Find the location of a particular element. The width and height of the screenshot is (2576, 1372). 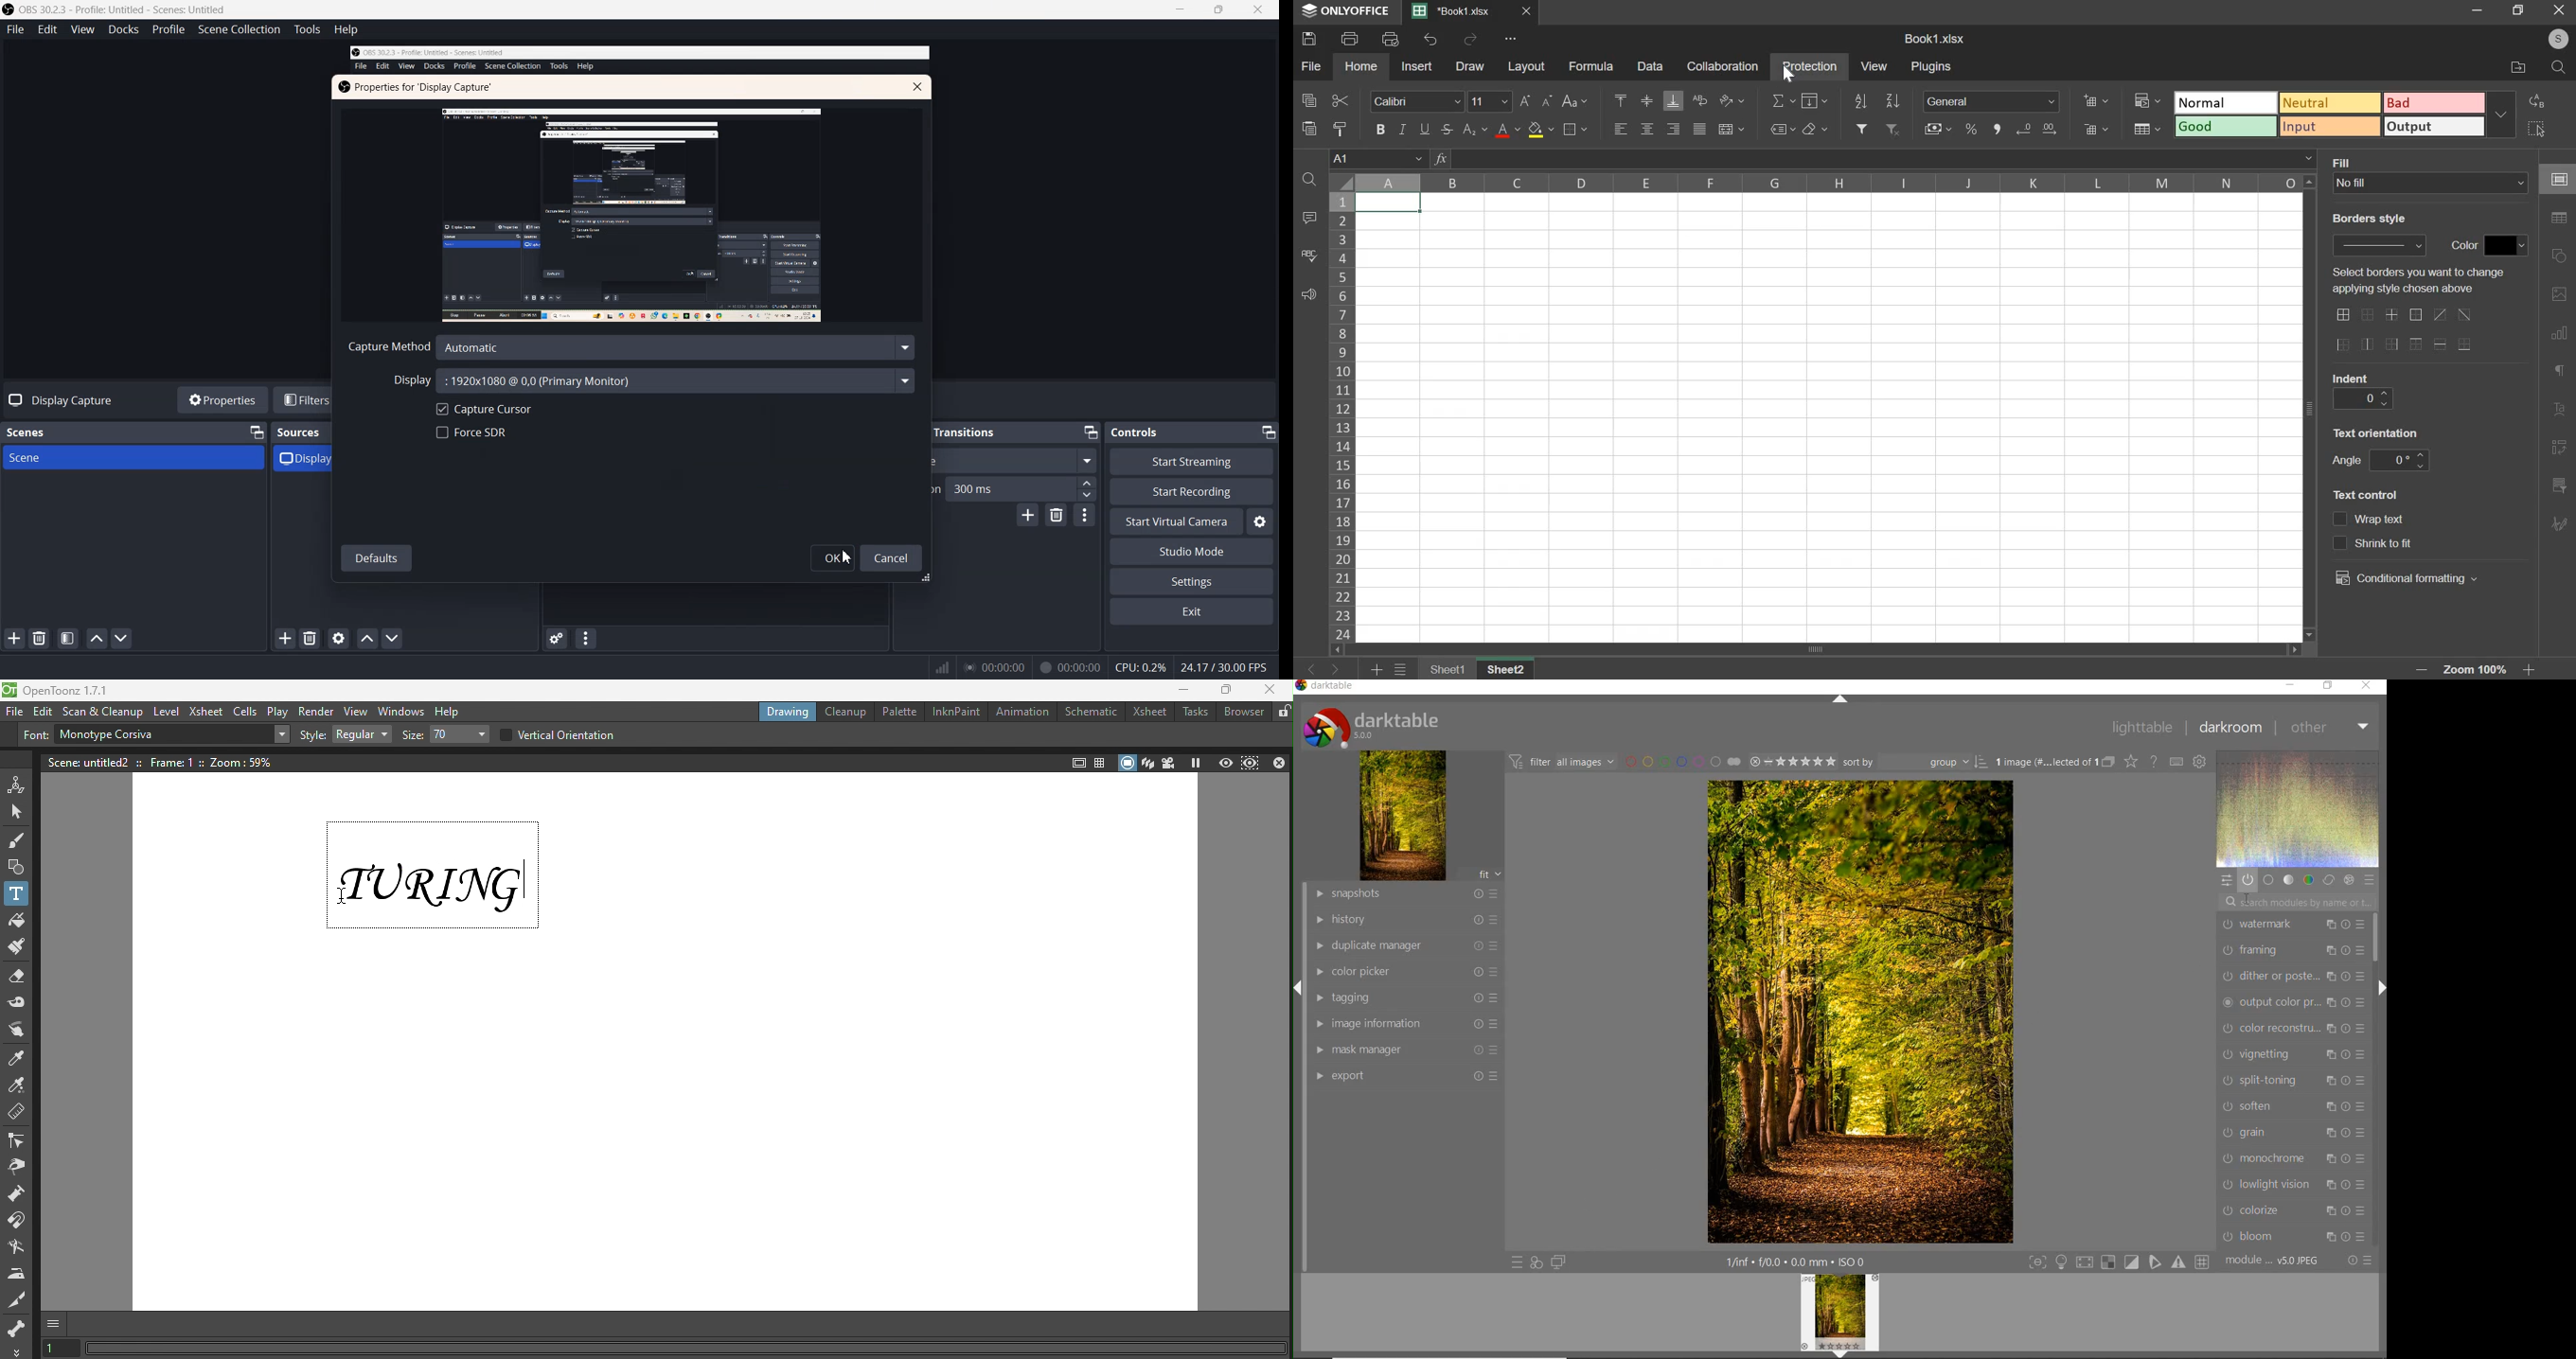

underline is located at coordinates (1424, 129).